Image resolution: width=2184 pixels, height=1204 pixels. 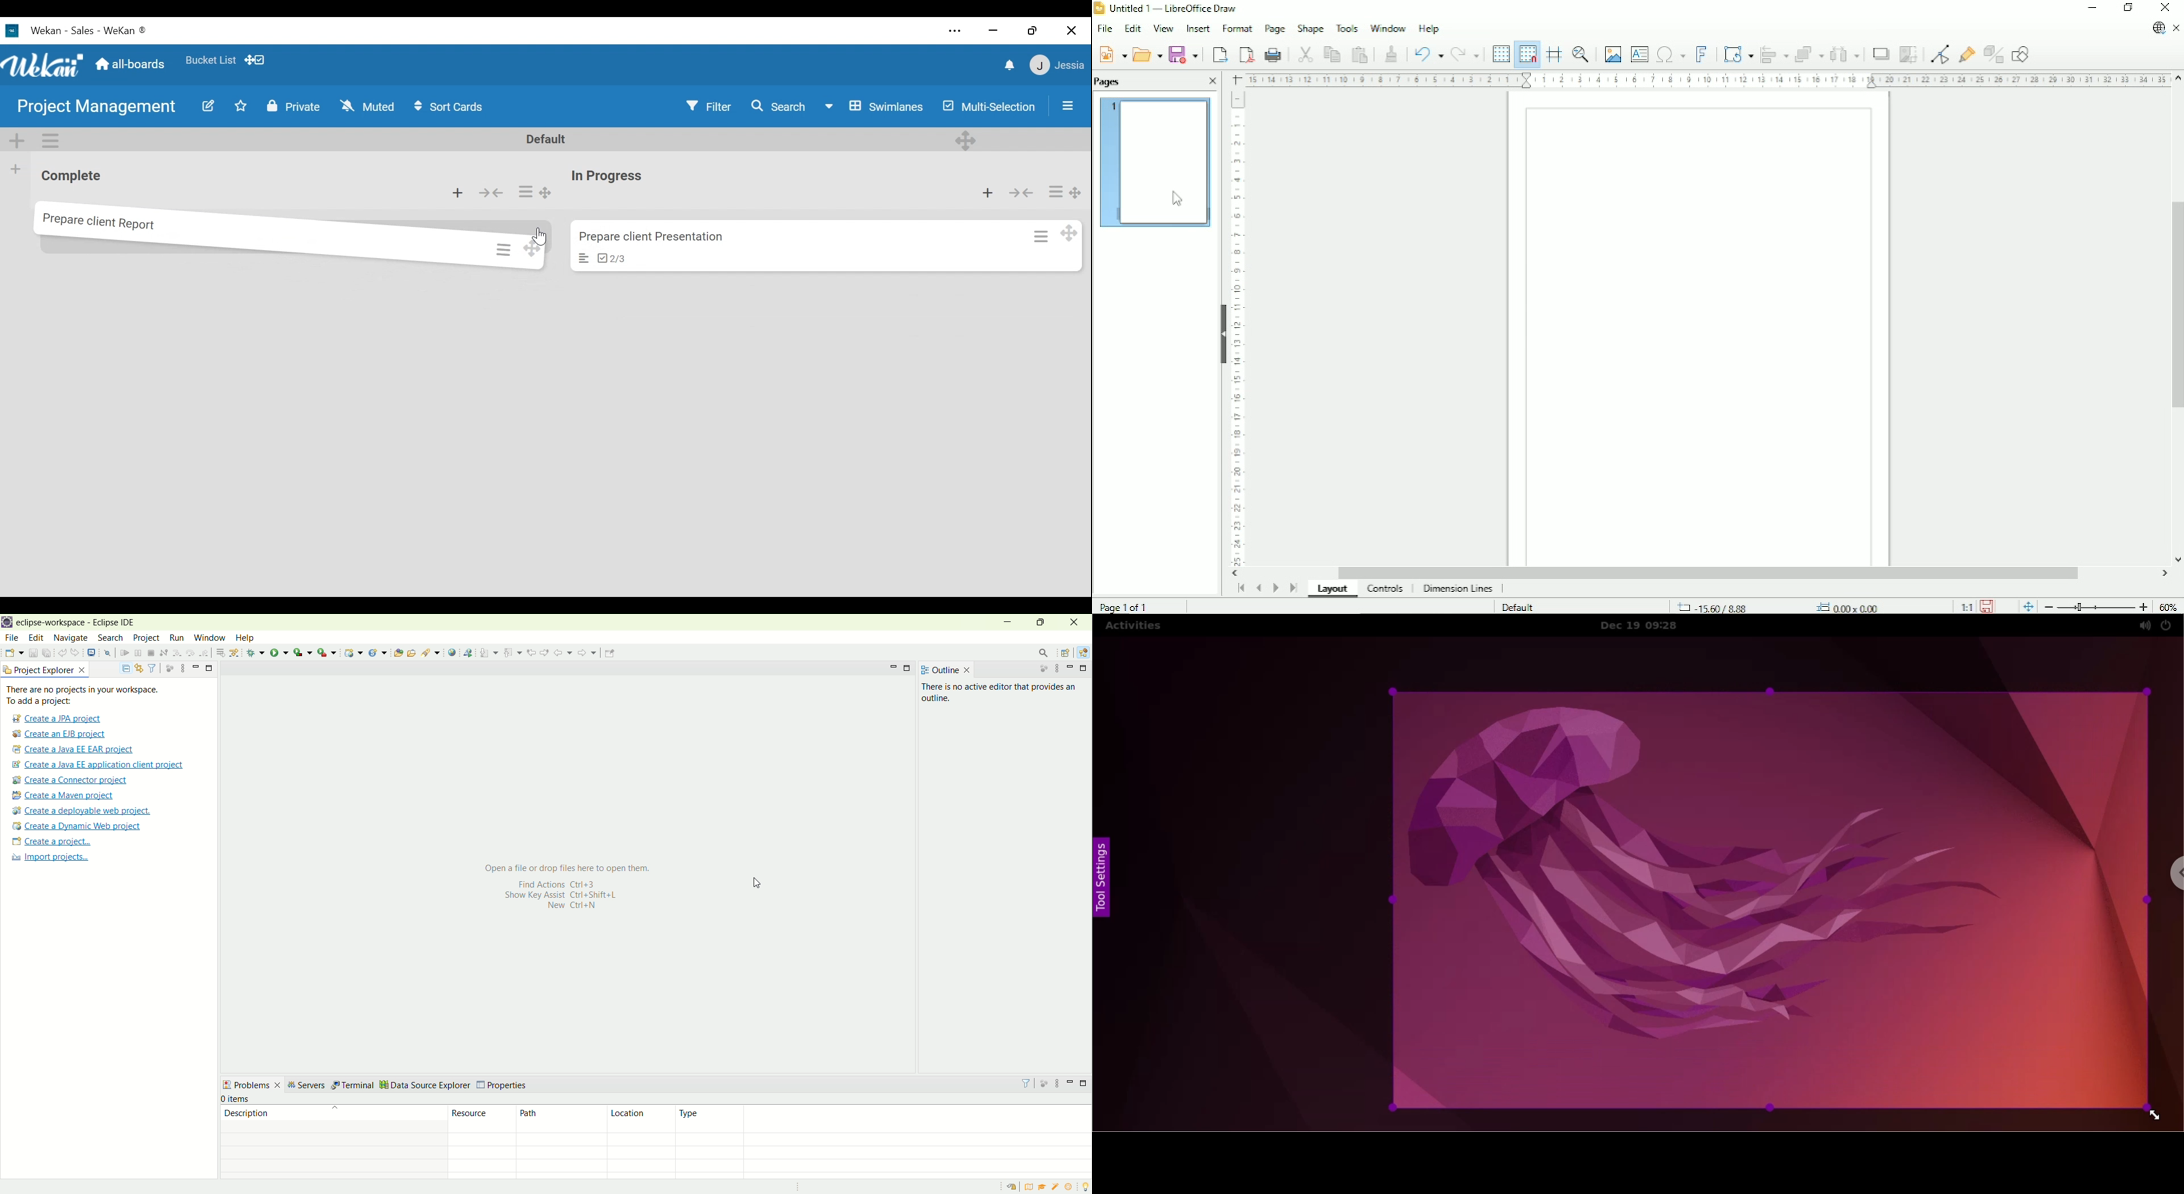 I want to click on Collapse, so click(x=1023, y=193).